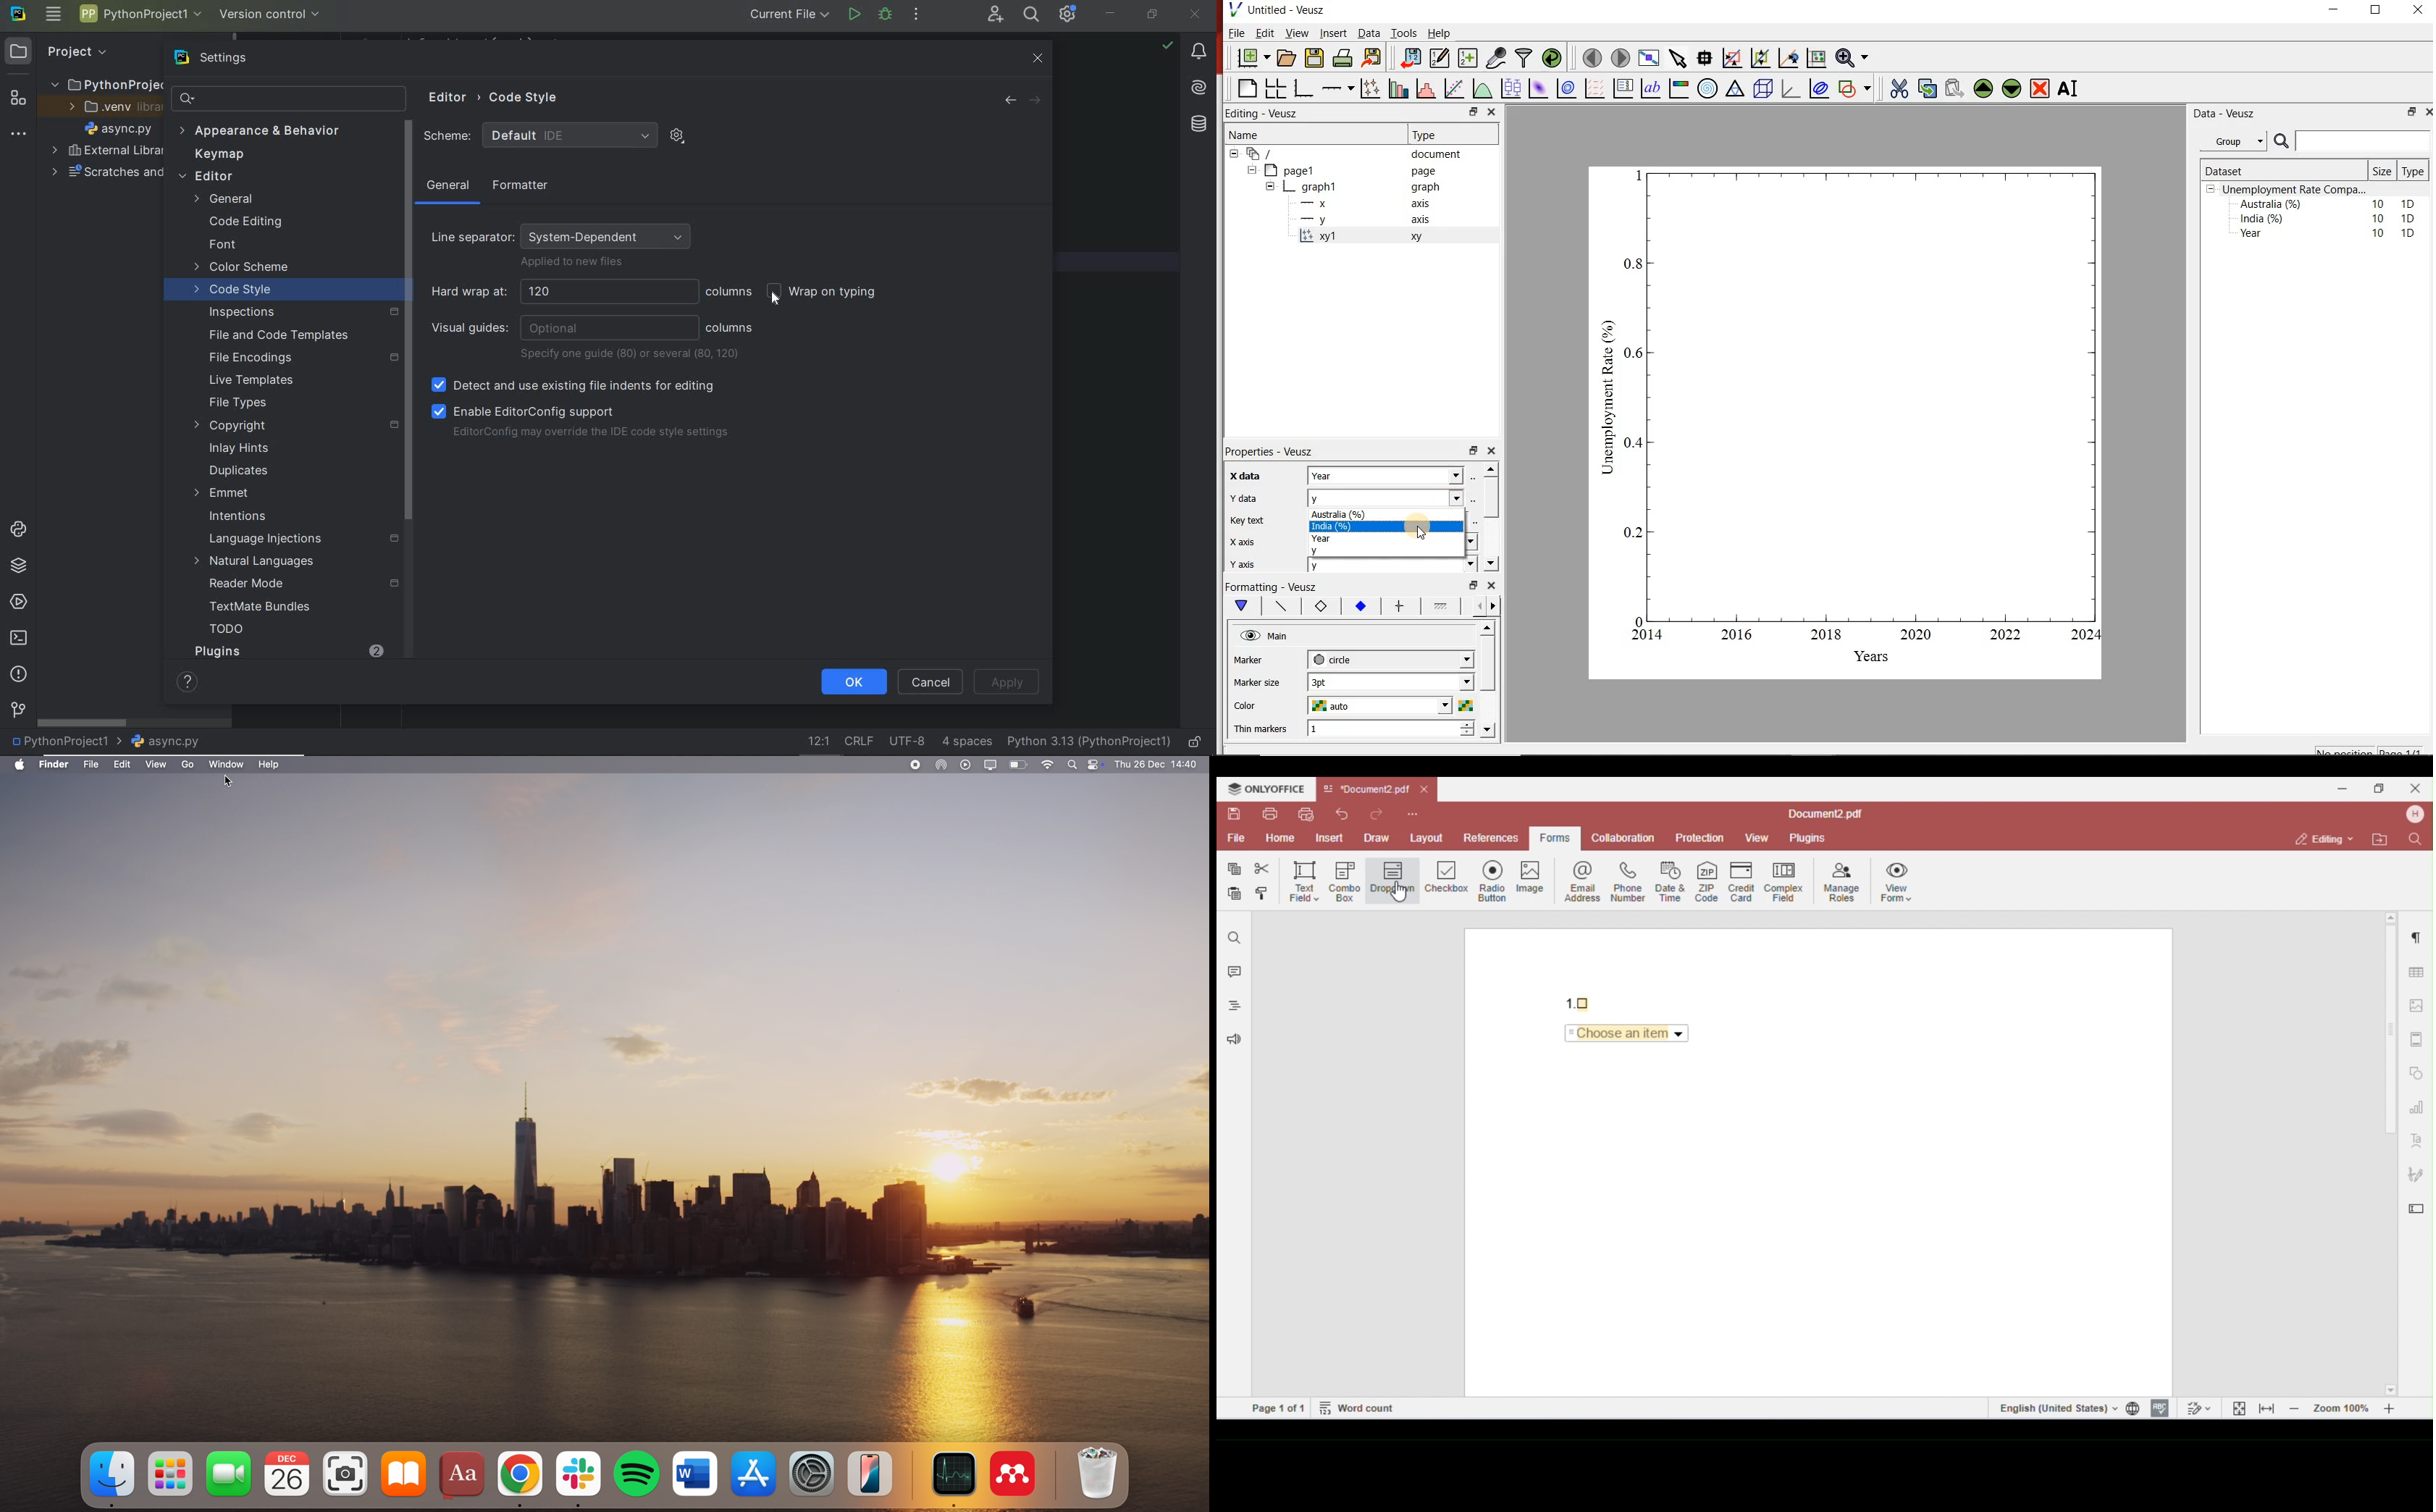 The width and height of the screenshot is (2436, 1512). Describe the element at coordinates (1073, 765) in the screenshot. I see `Spotlight search` at that location.